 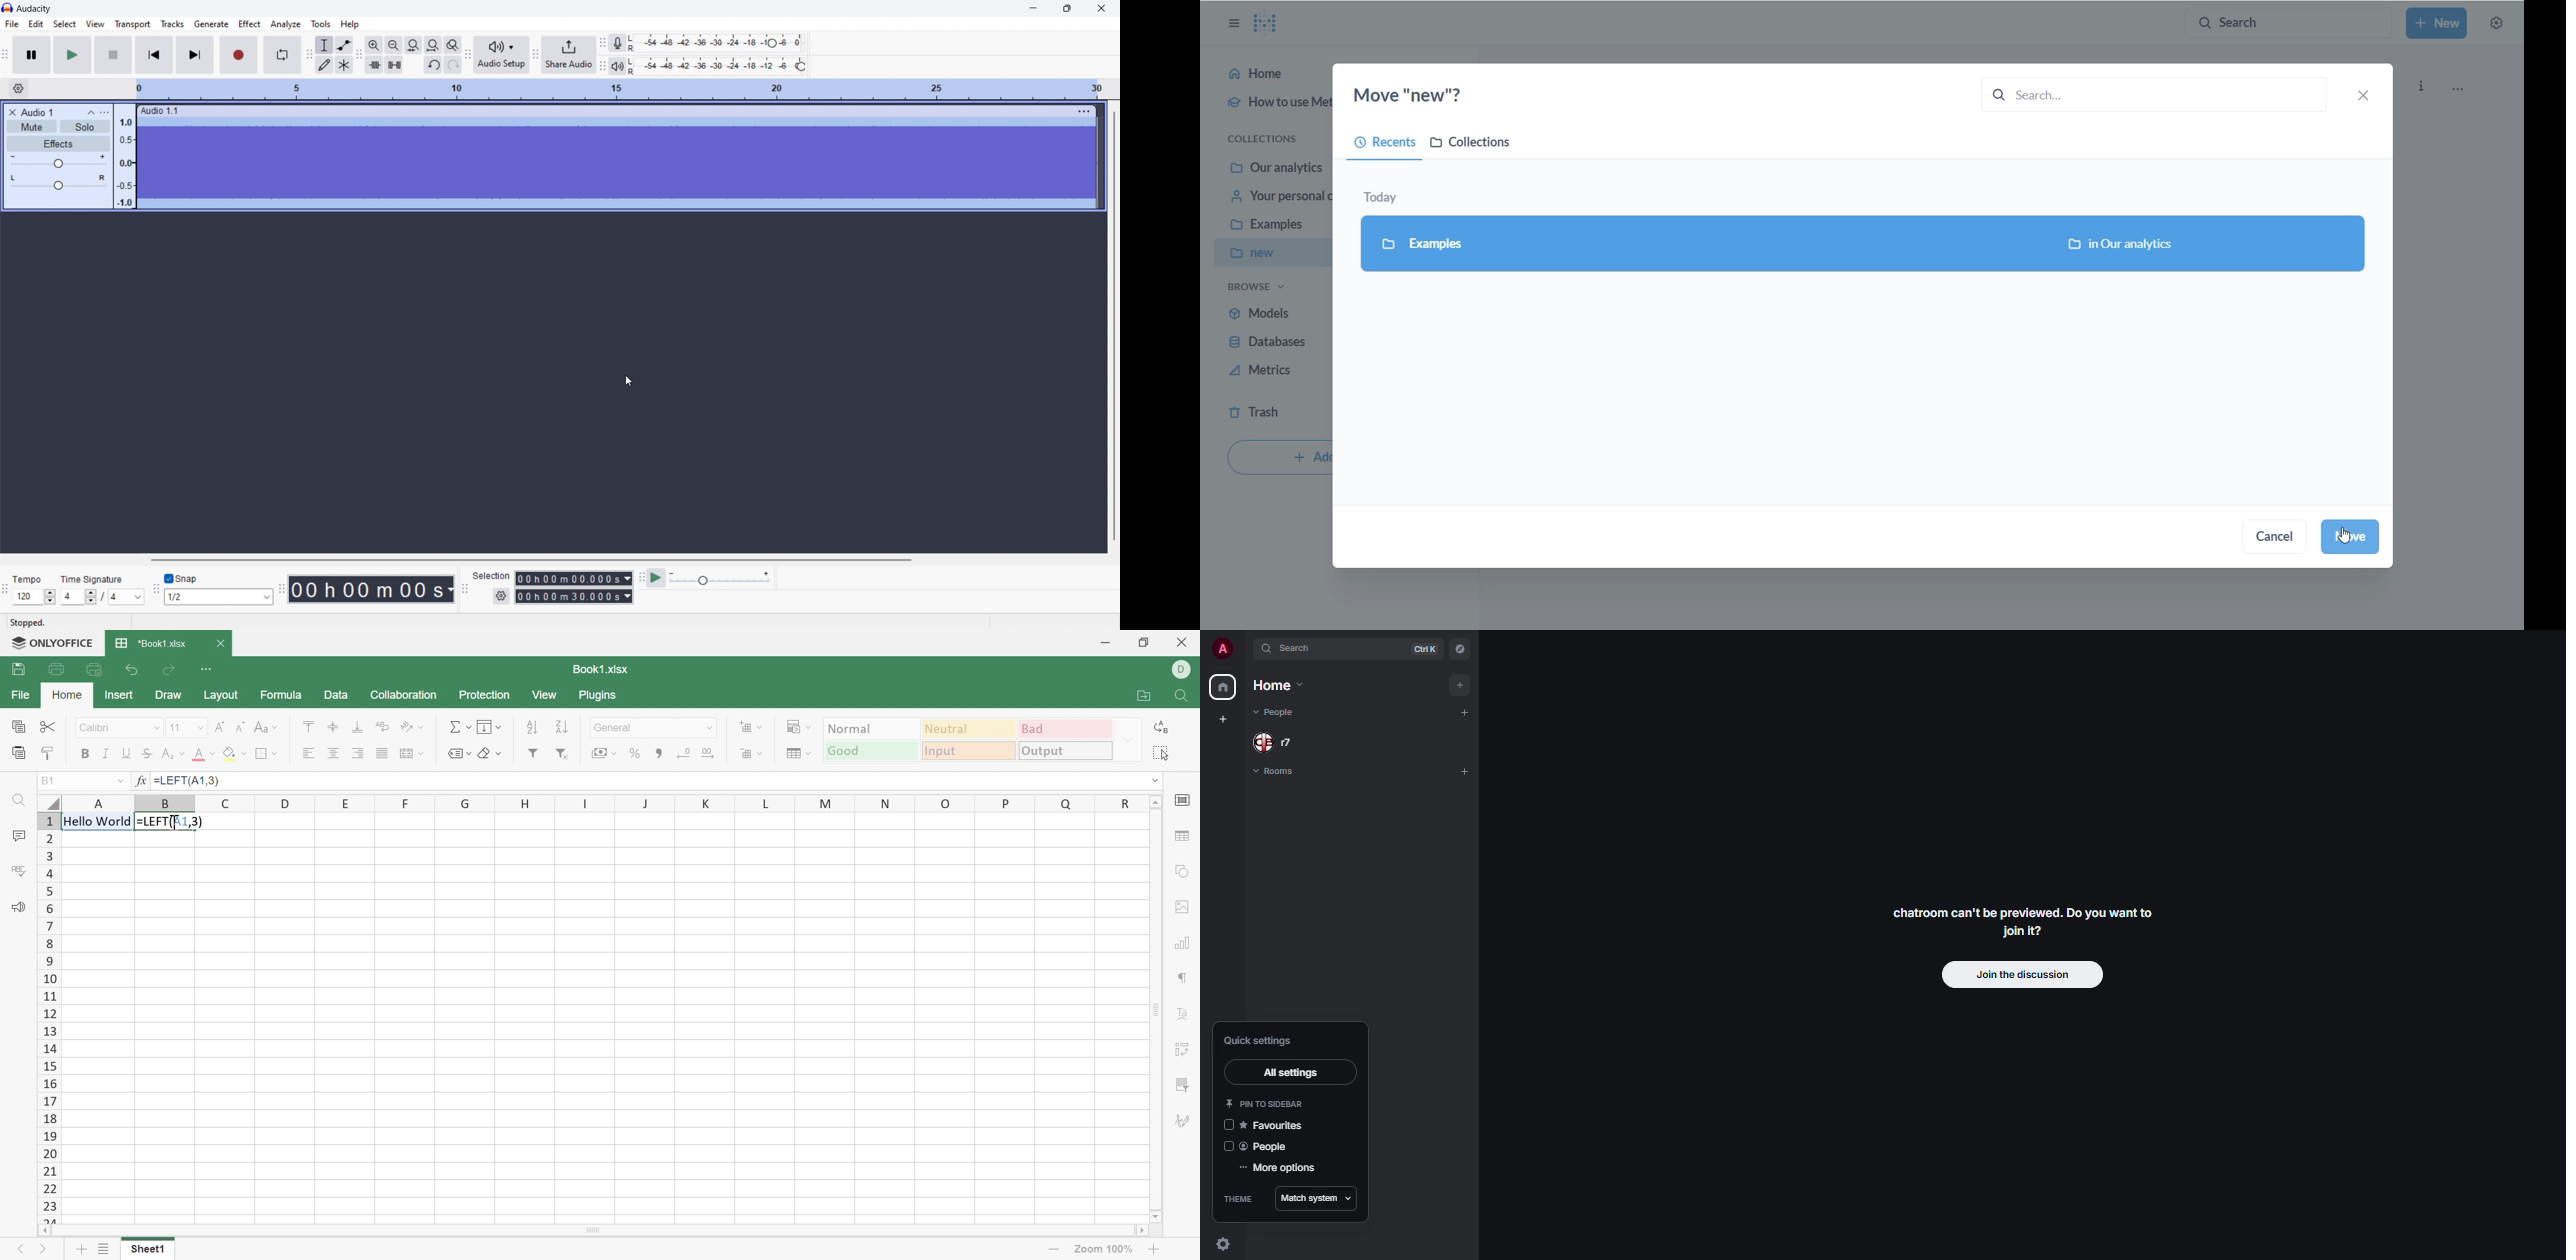 What do you see at coordinates (48, 756) in the screenshot?
I see `Copy style` at bounding box center [48, 756].